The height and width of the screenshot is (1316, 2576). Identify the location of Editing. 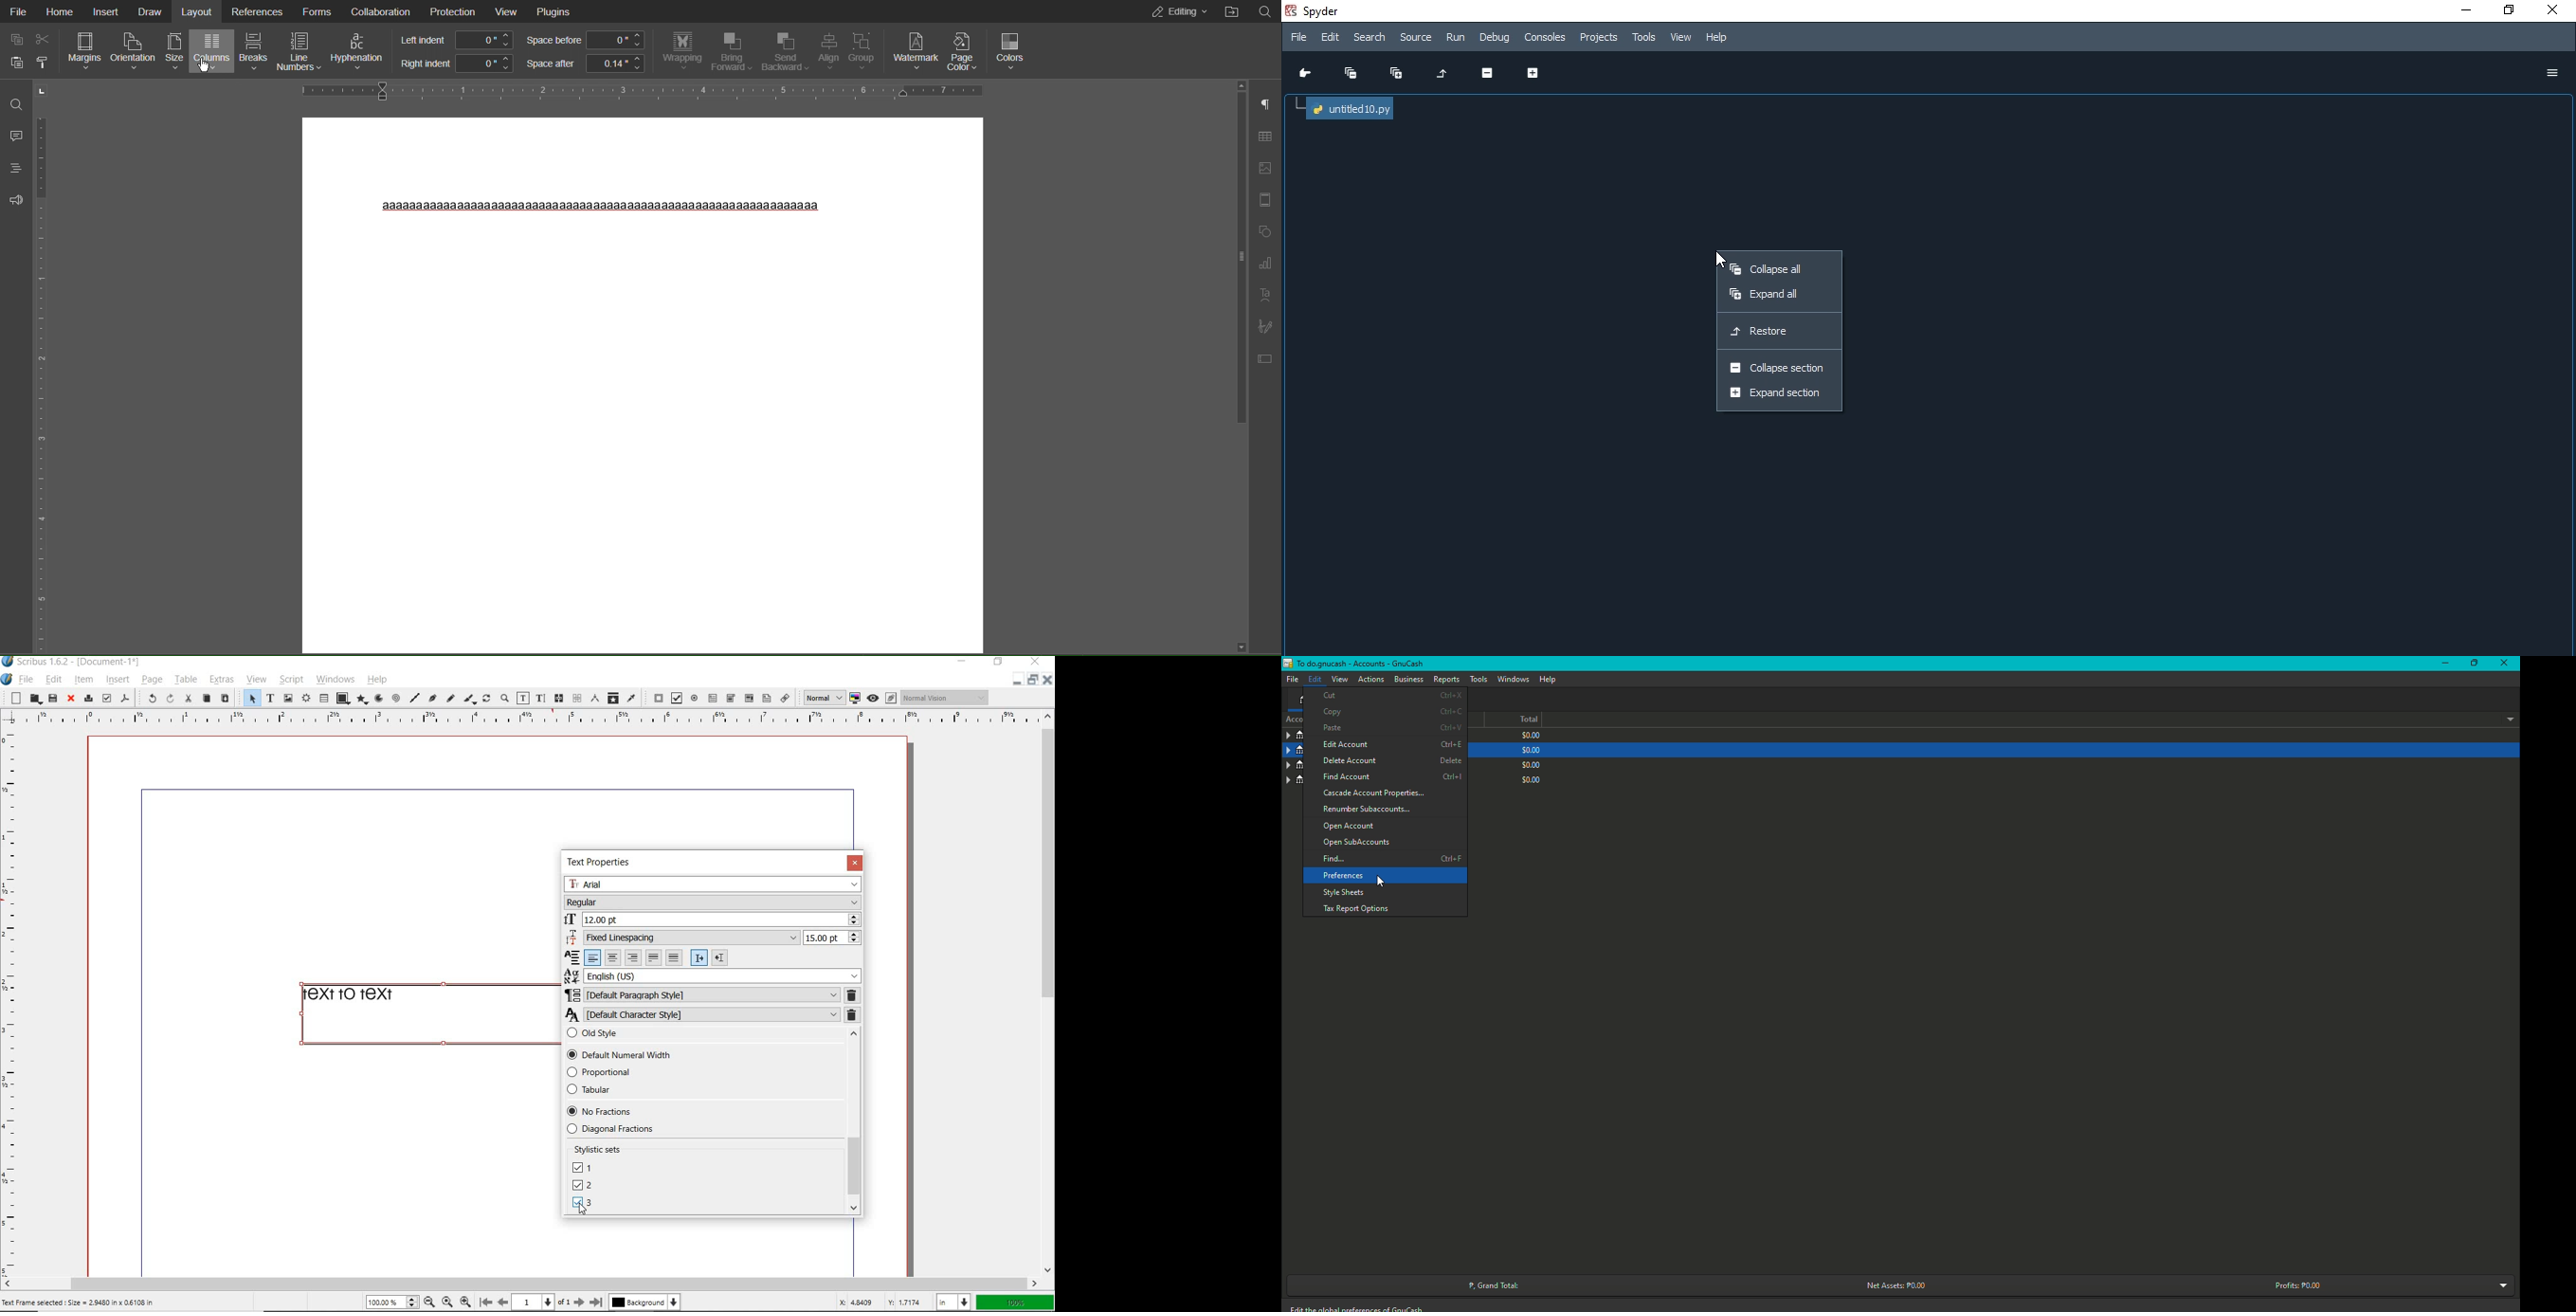
(1173, 11).